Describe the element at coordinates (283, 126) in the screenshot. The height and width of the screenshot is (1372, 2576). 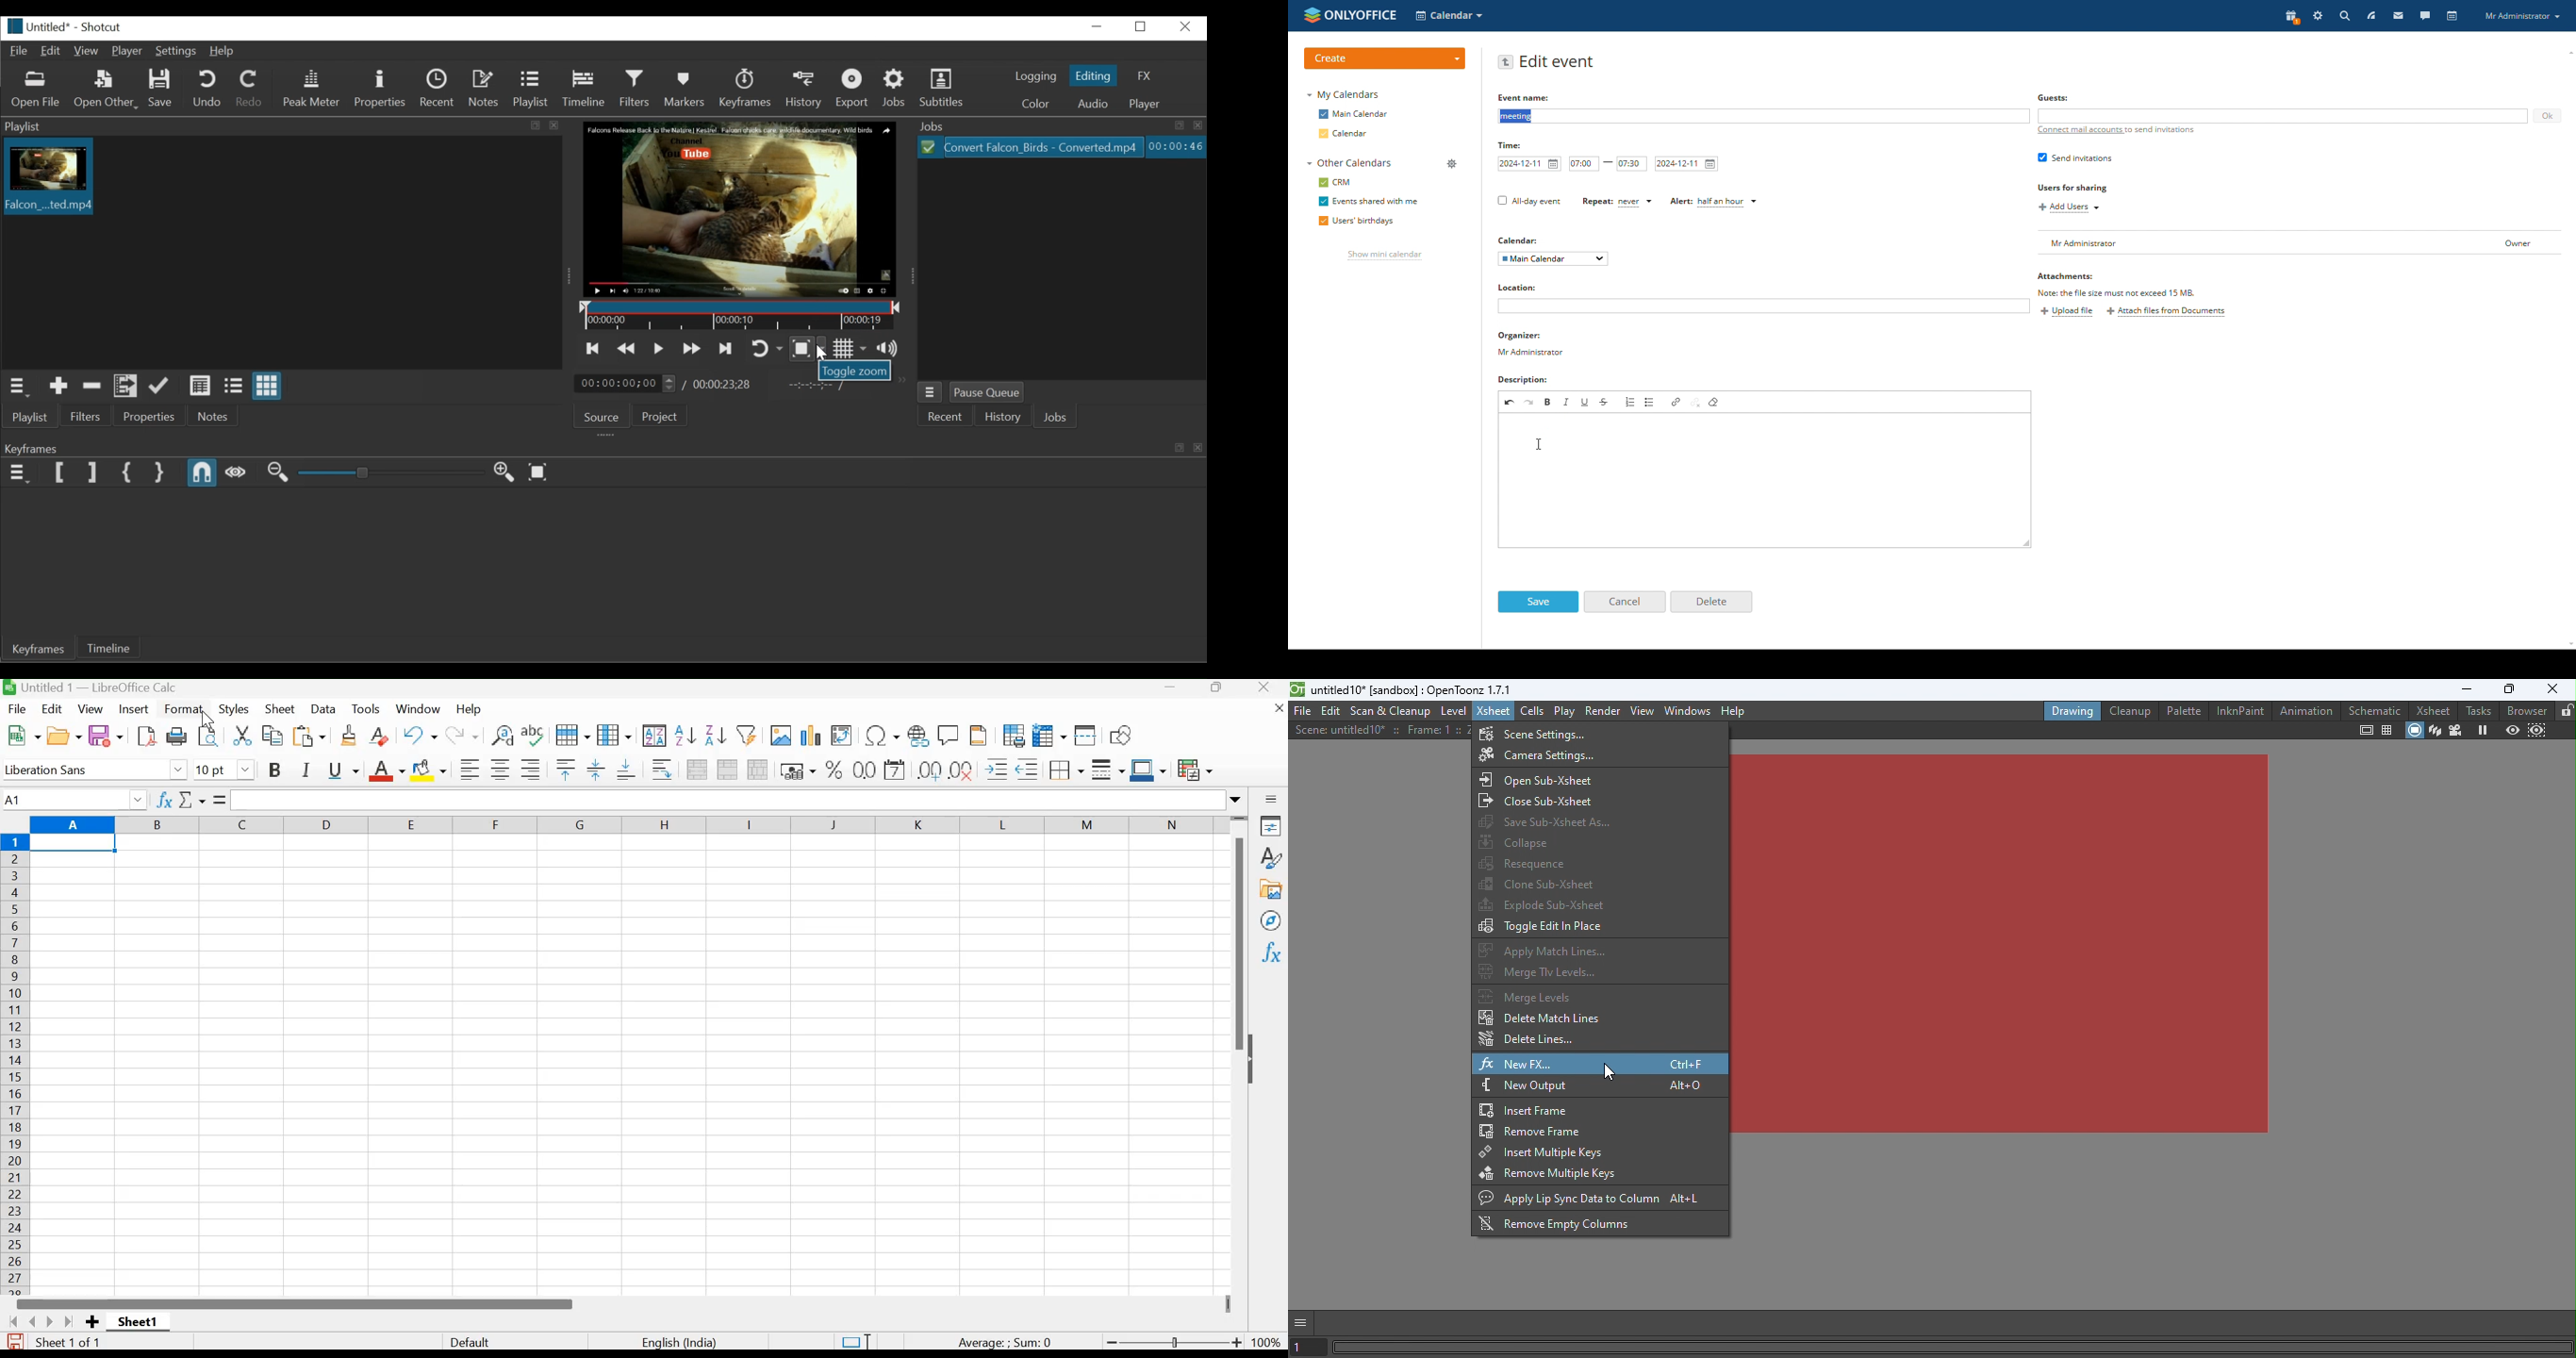
I see `Playlist Pane` at that location.